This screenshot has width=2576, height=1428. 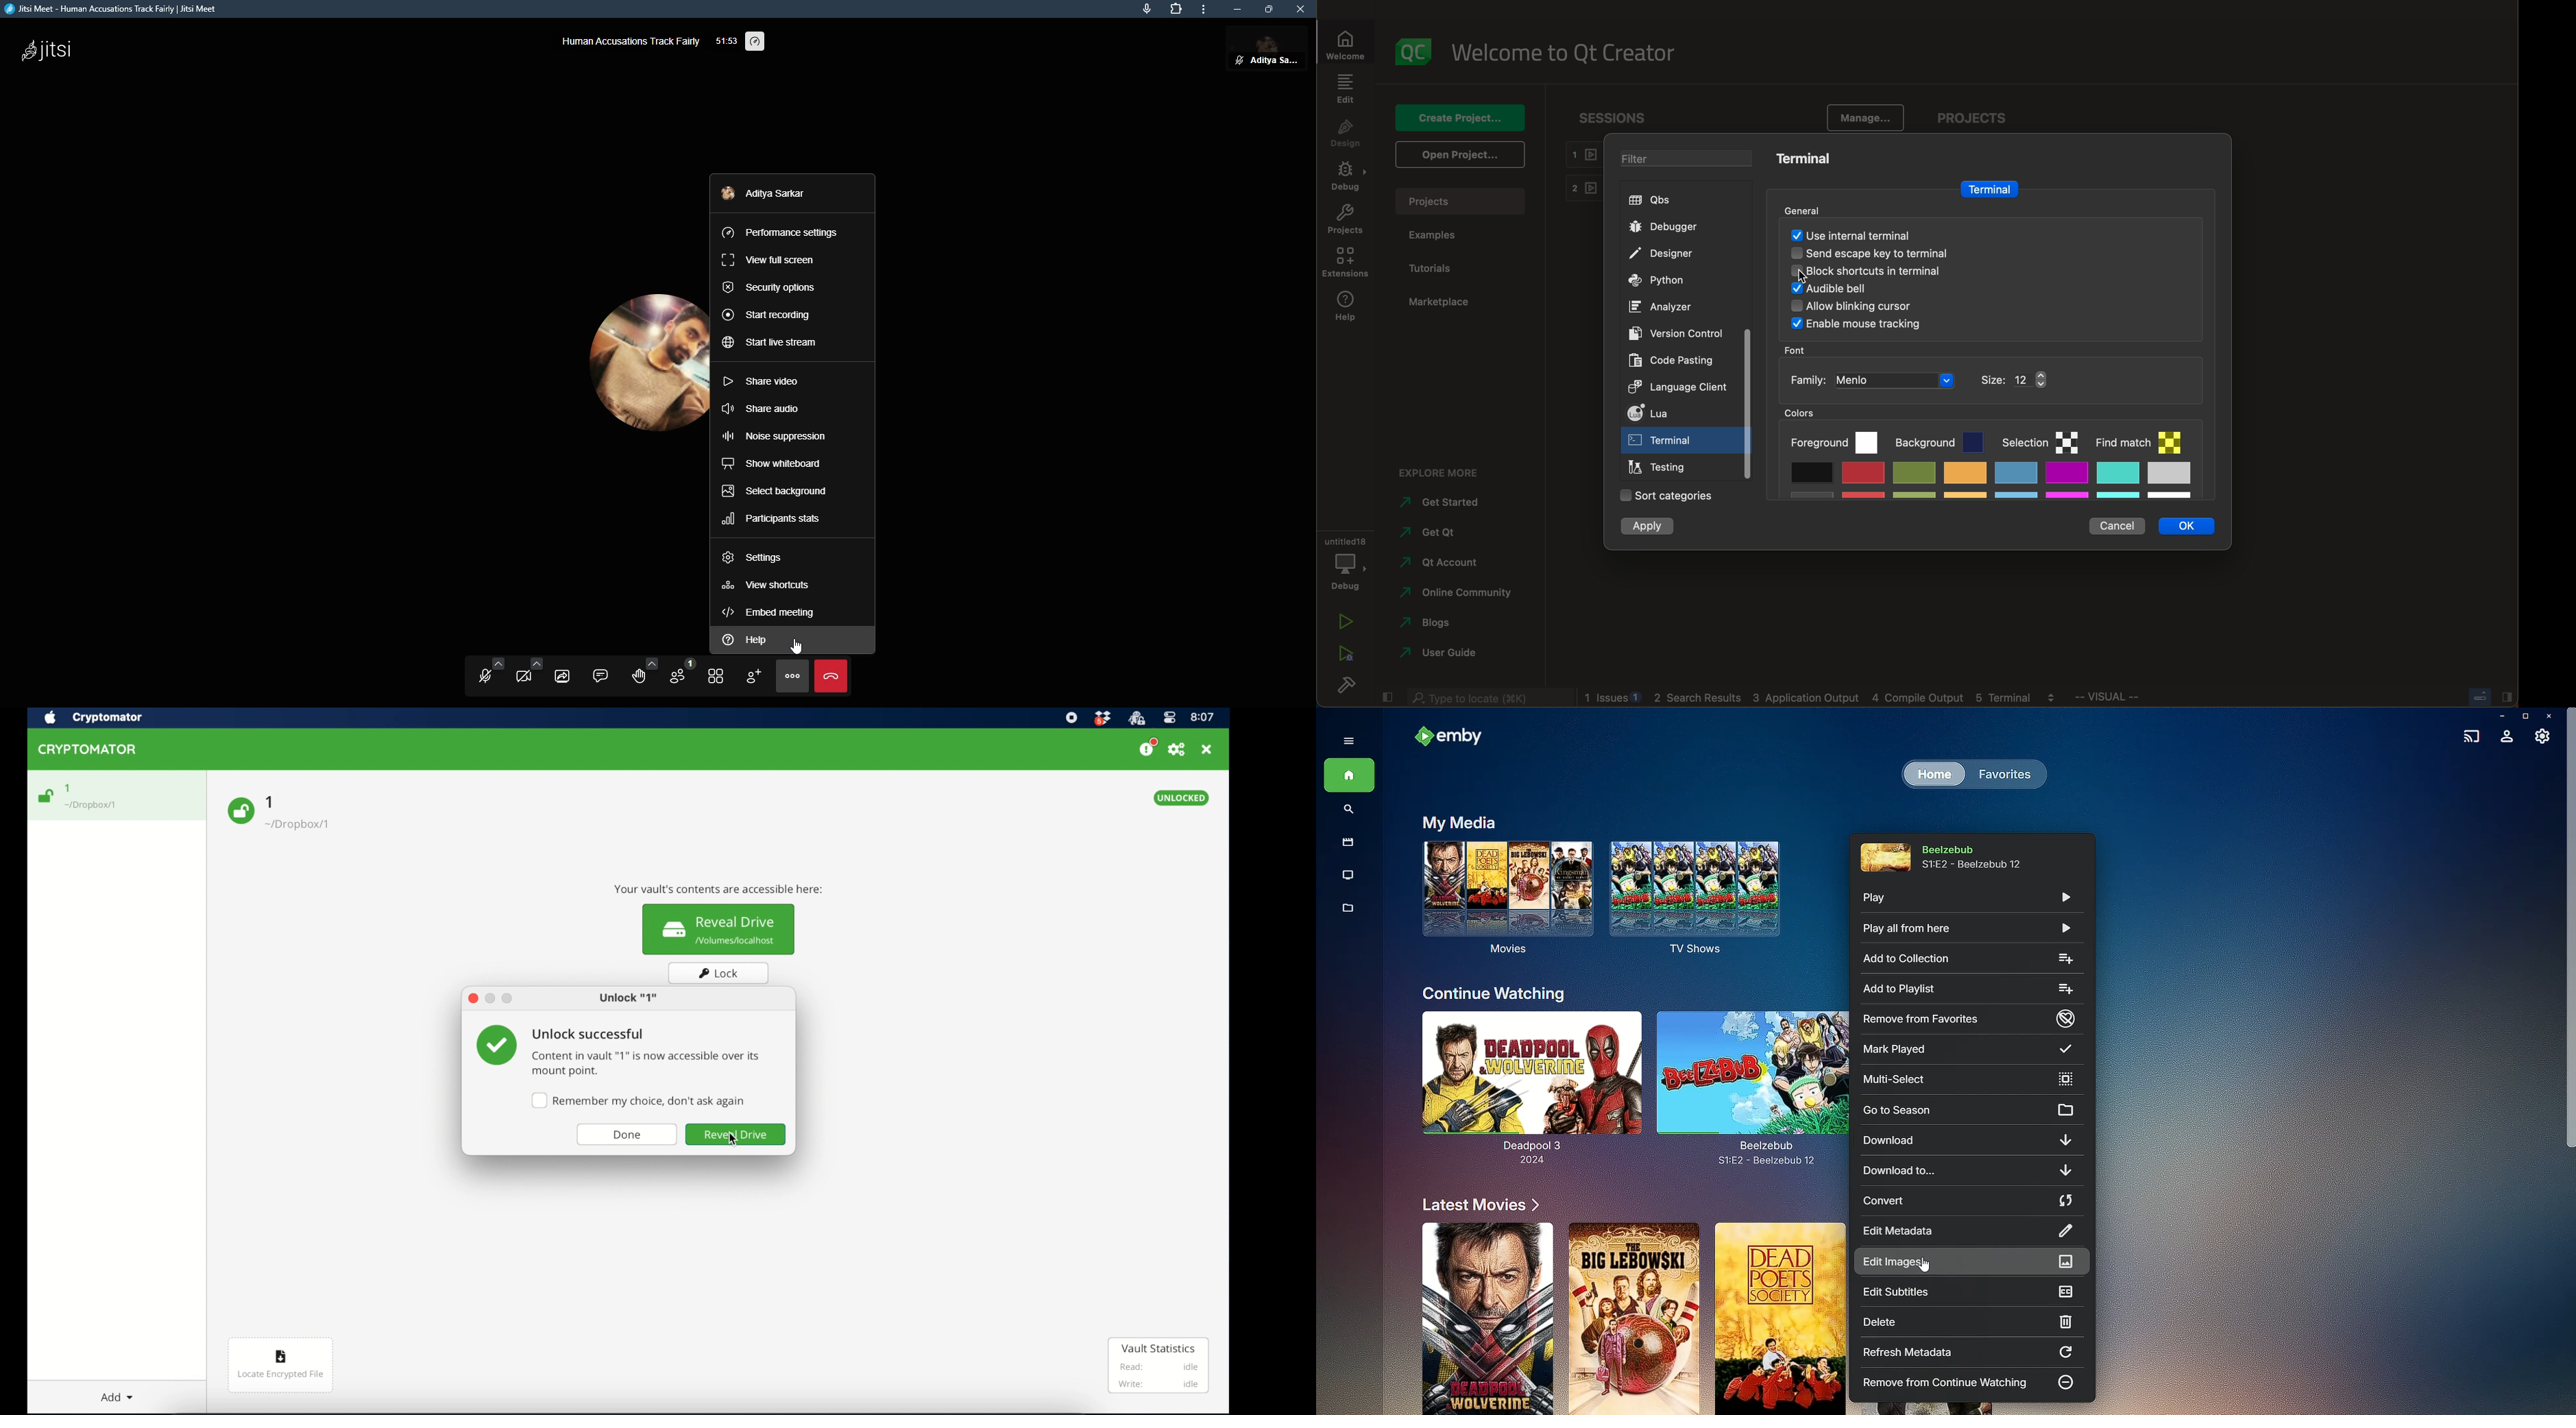 I want to click on extensions, so click(x=1174, y=10).